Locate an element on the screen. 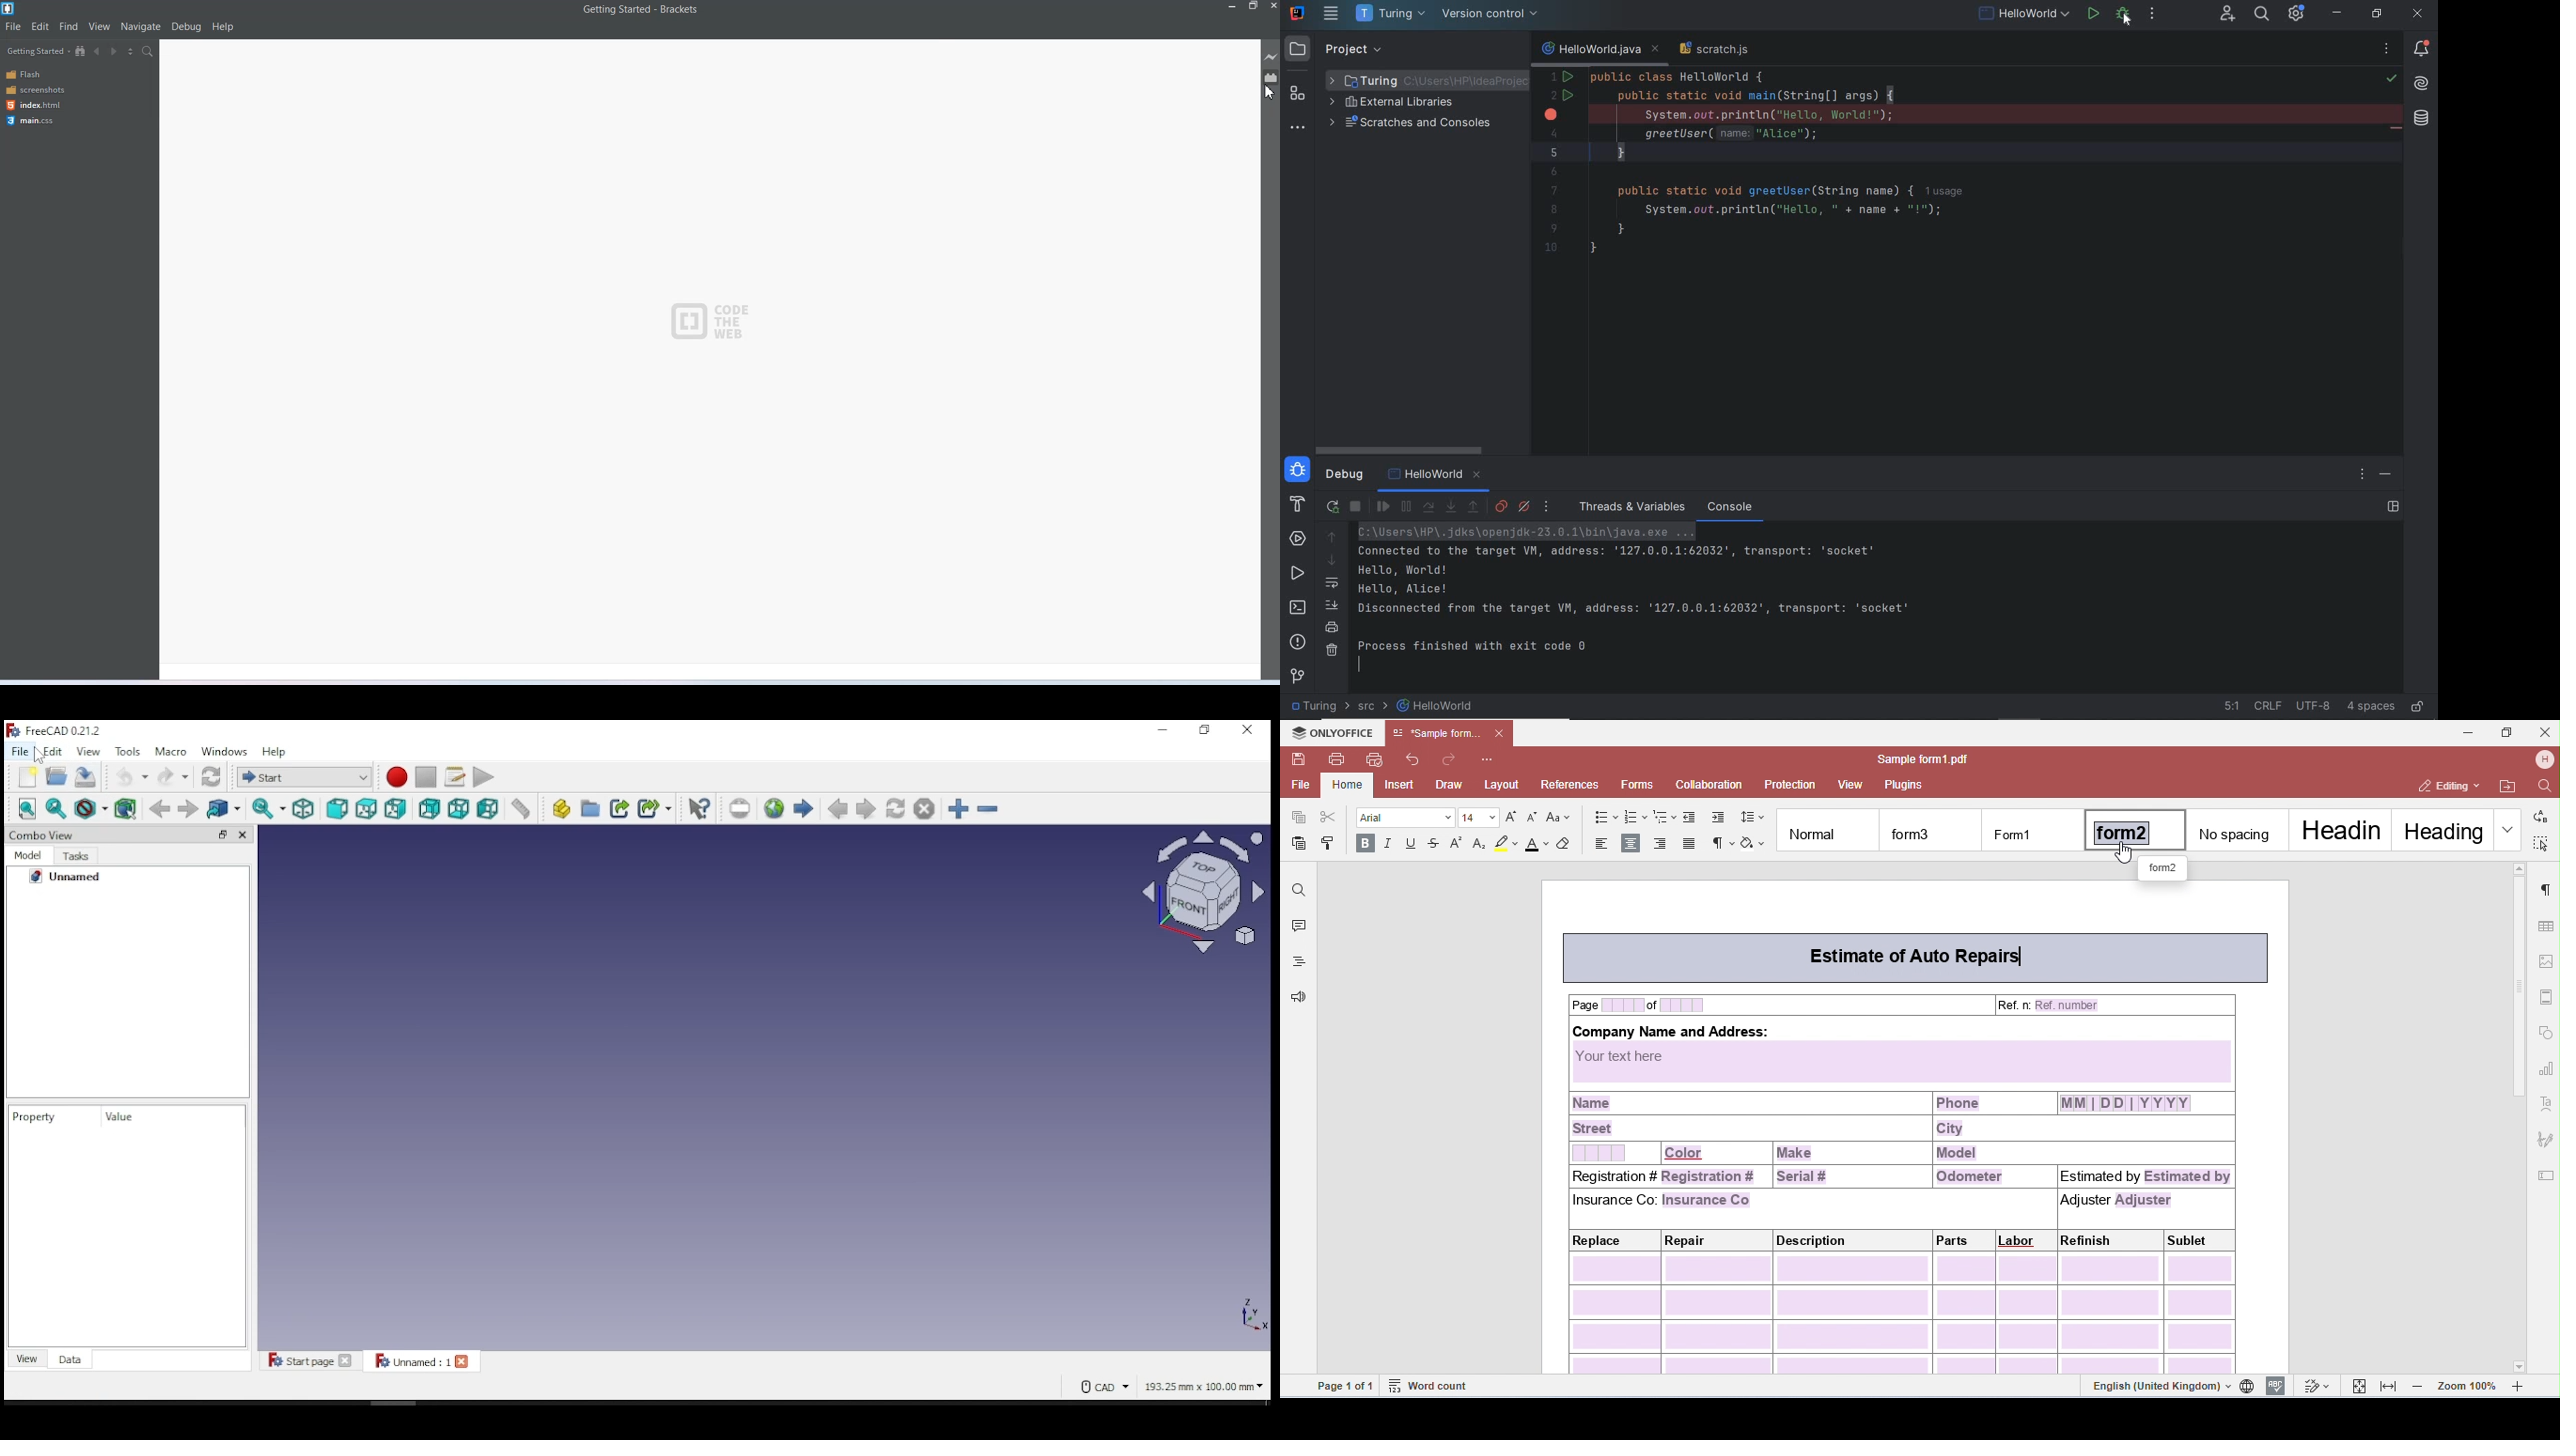  model is located at coordinates (30, 857).